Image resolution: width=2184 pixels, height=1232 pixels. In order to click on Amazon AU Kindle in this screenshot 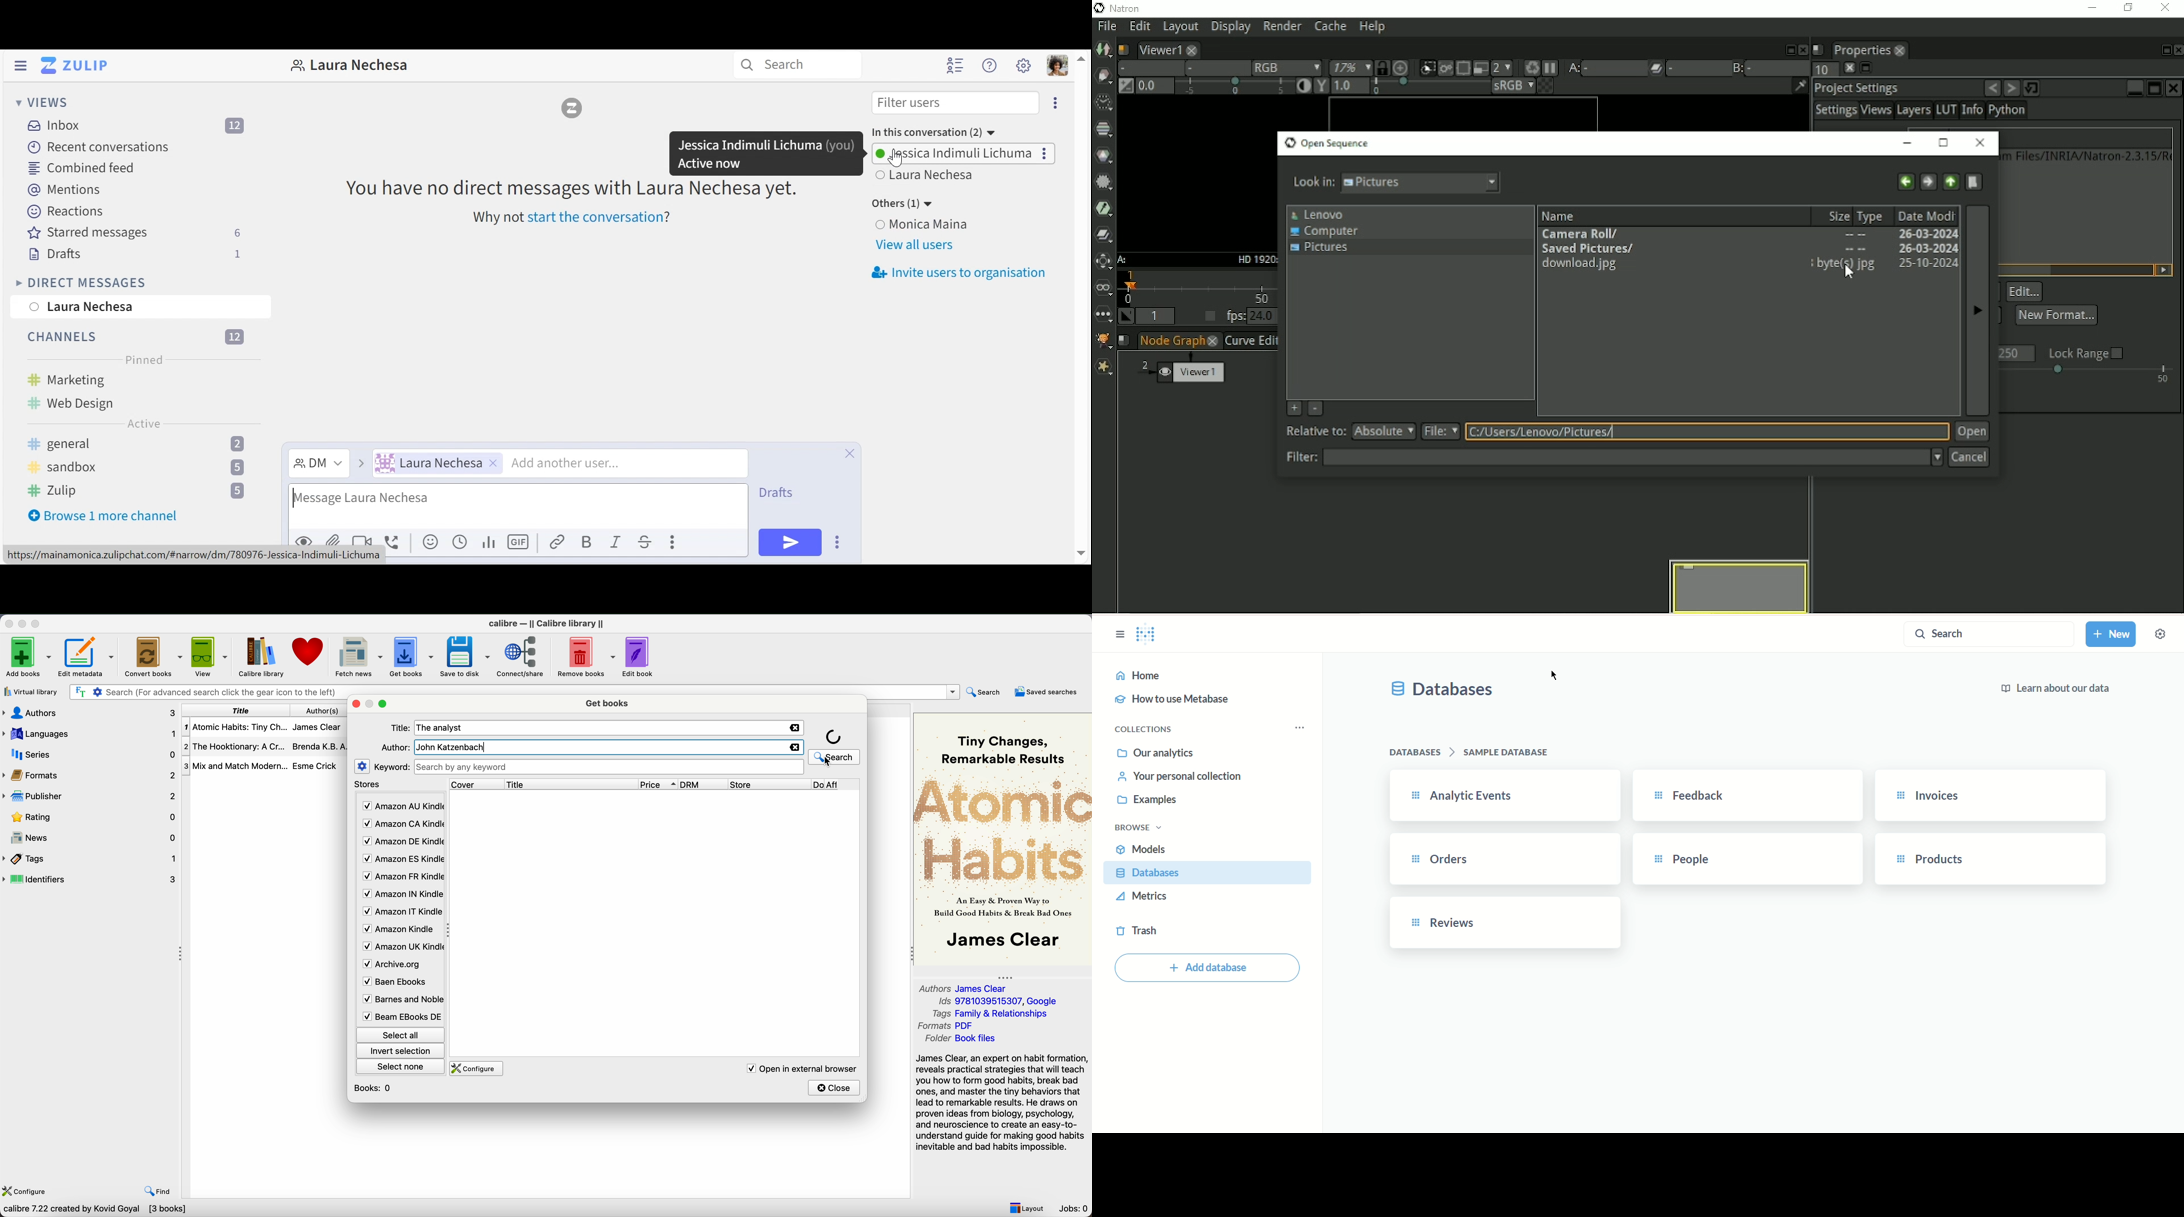, I will do `click(402, 807)`.